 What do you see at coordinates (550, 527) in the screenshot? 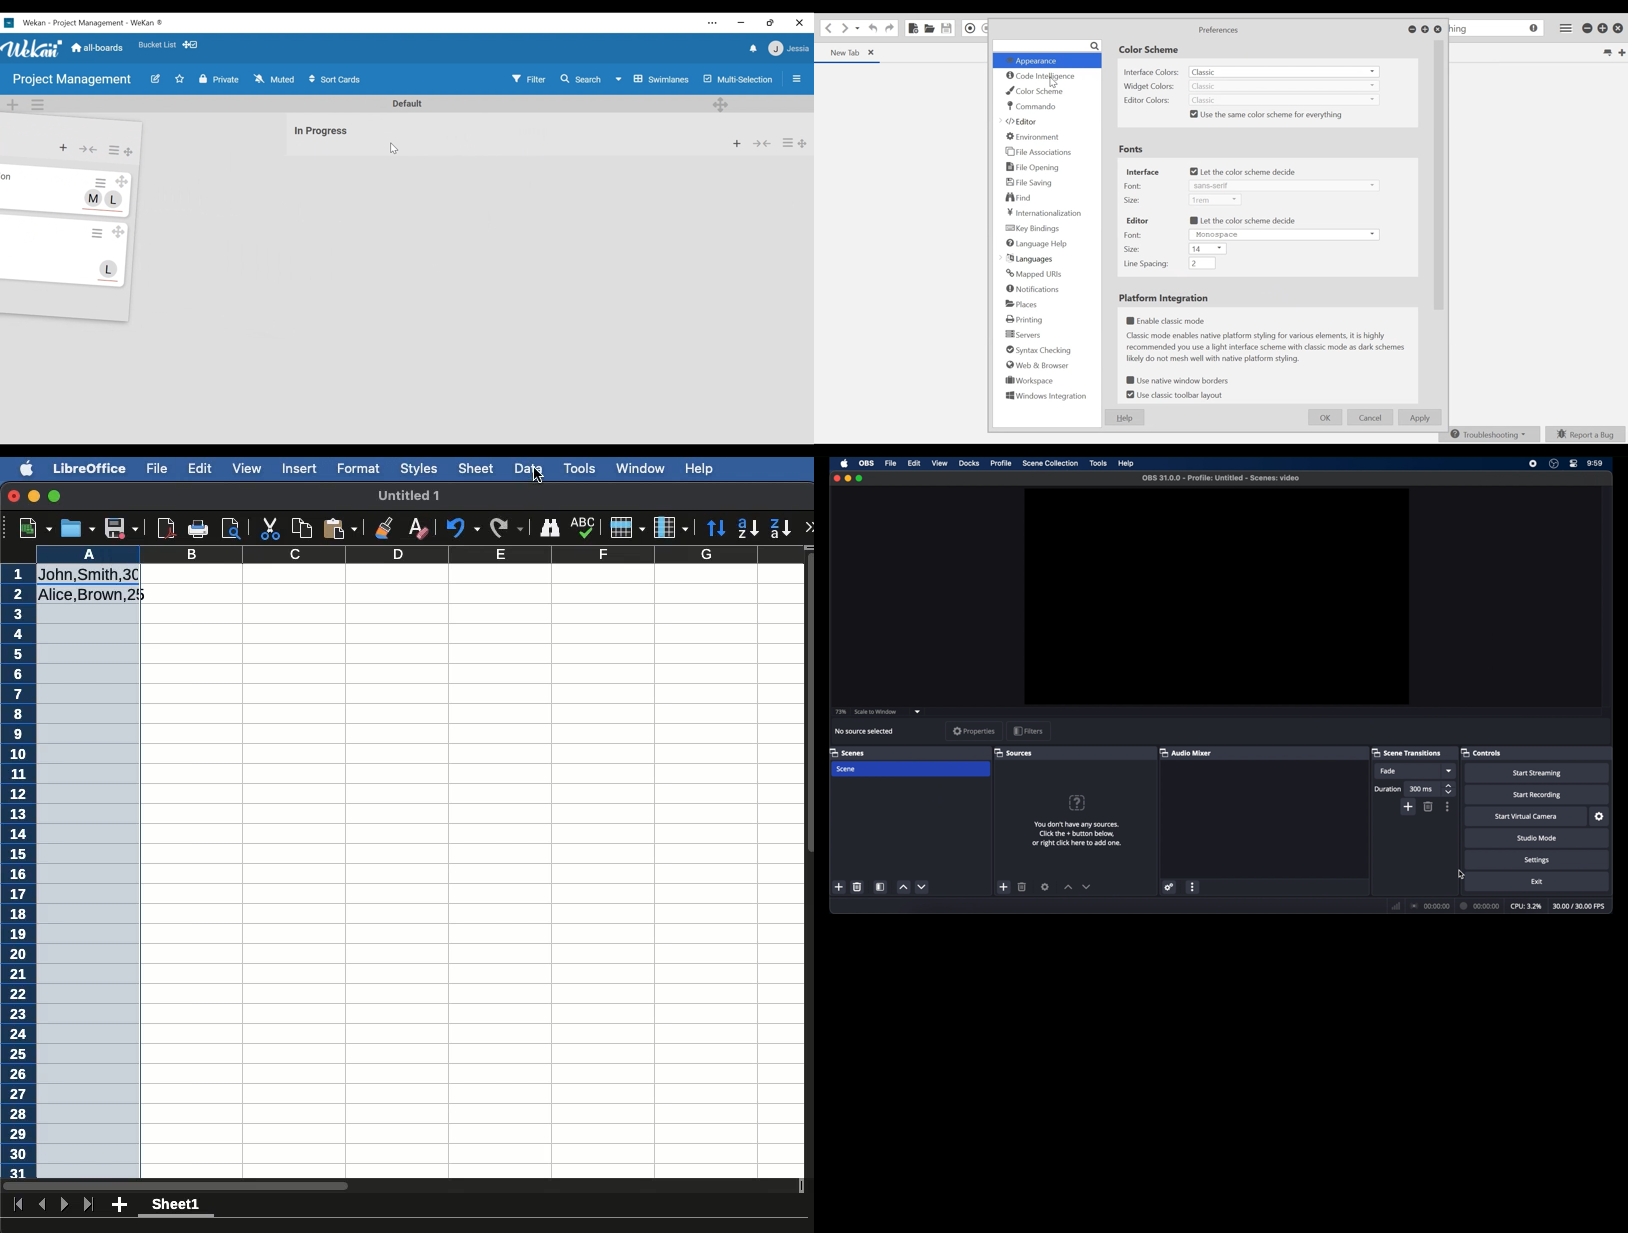
I see `Finding` at bounding box center [550, 527].